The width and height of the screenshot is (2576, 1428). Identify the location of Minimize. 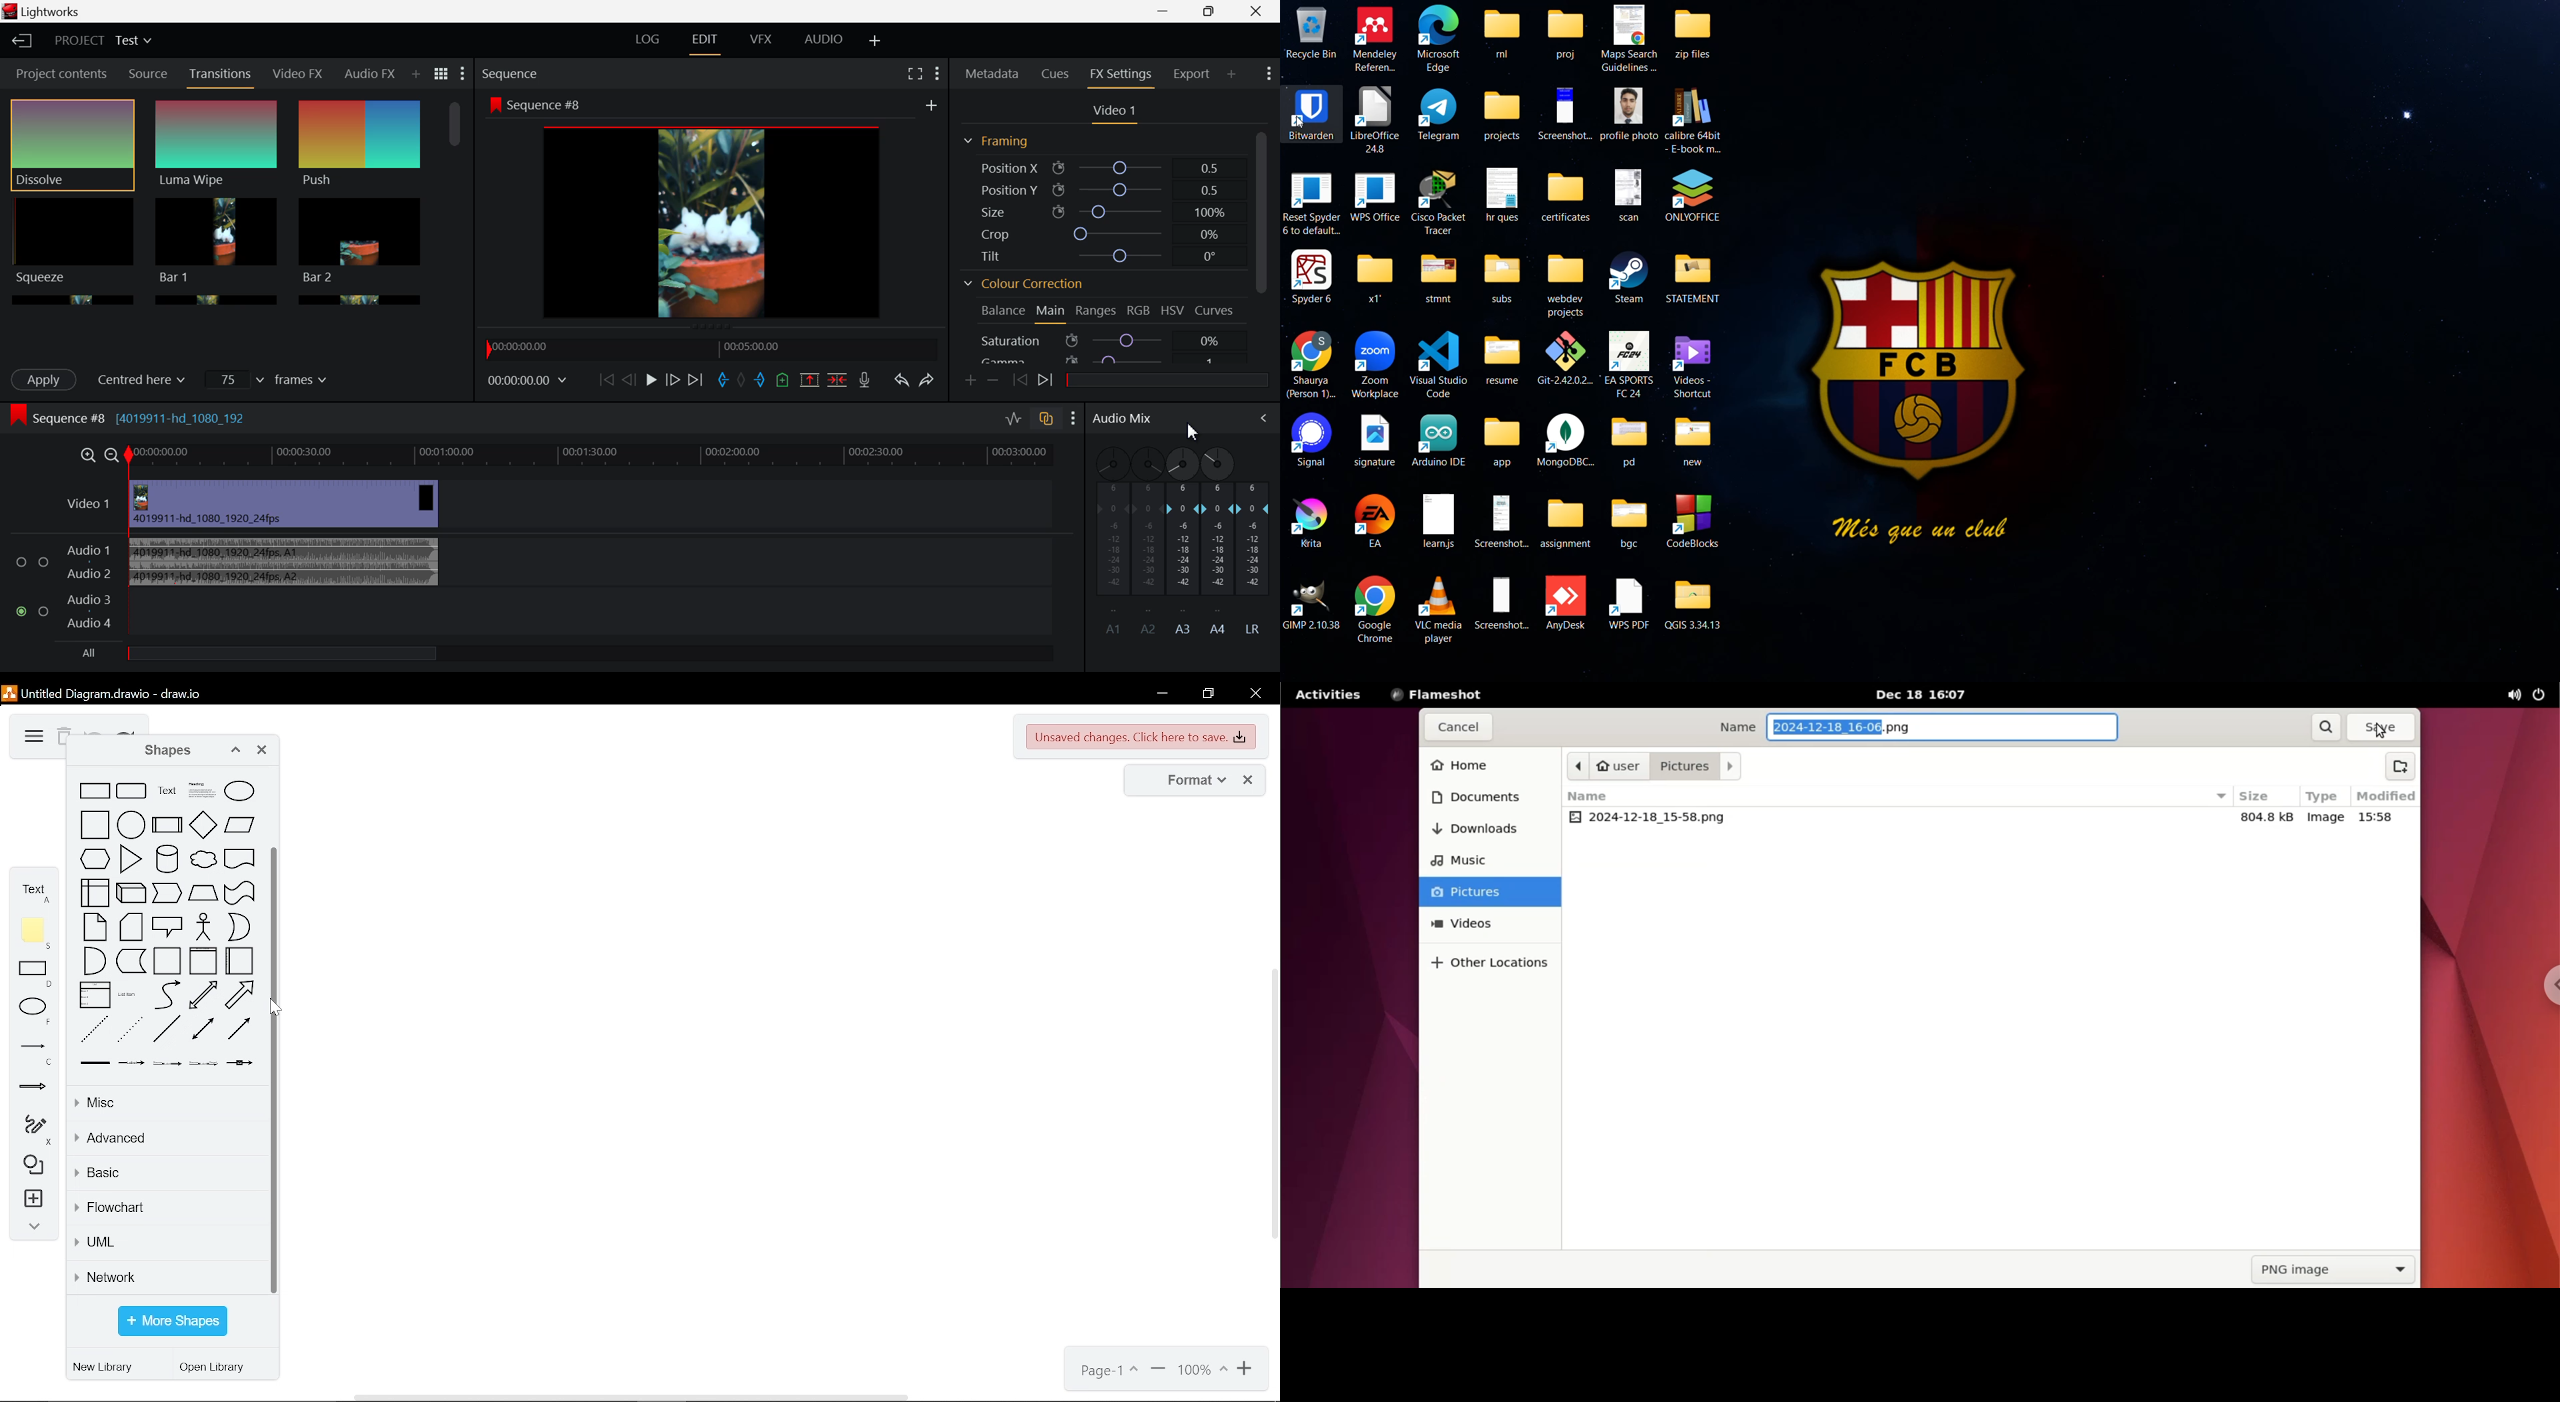
(1213, 11).